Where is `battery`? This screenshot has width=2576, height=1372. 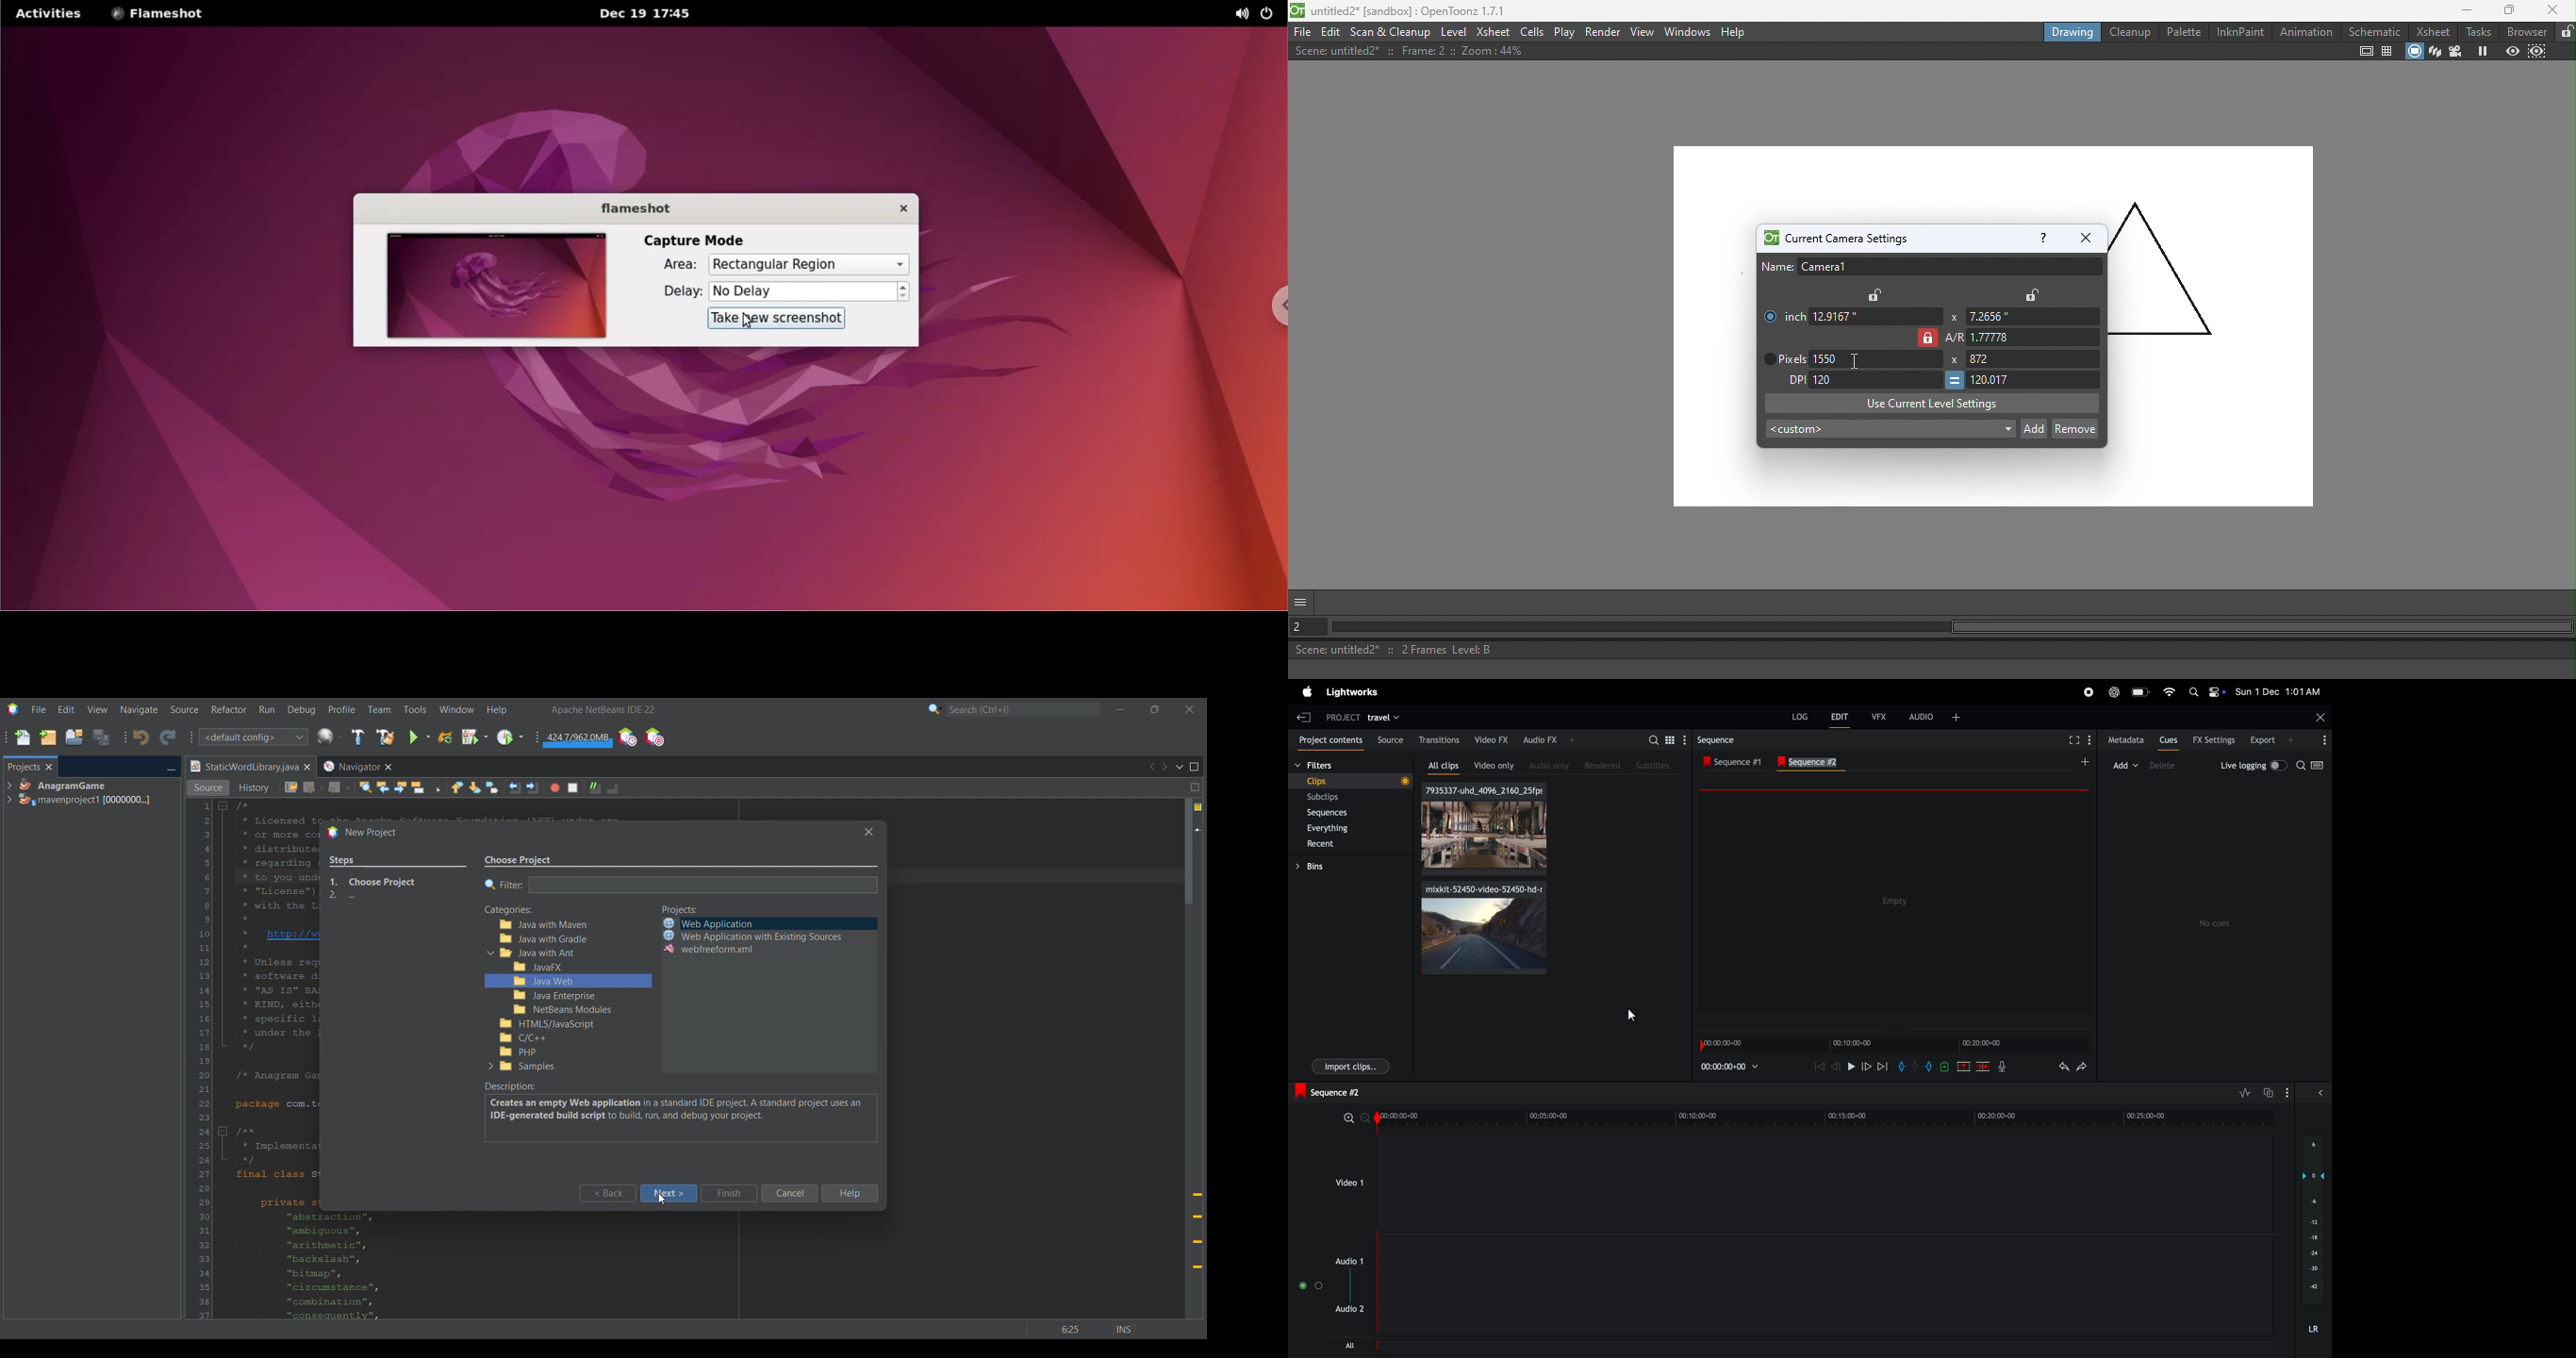 battery is located at coordinates (2140, 692).